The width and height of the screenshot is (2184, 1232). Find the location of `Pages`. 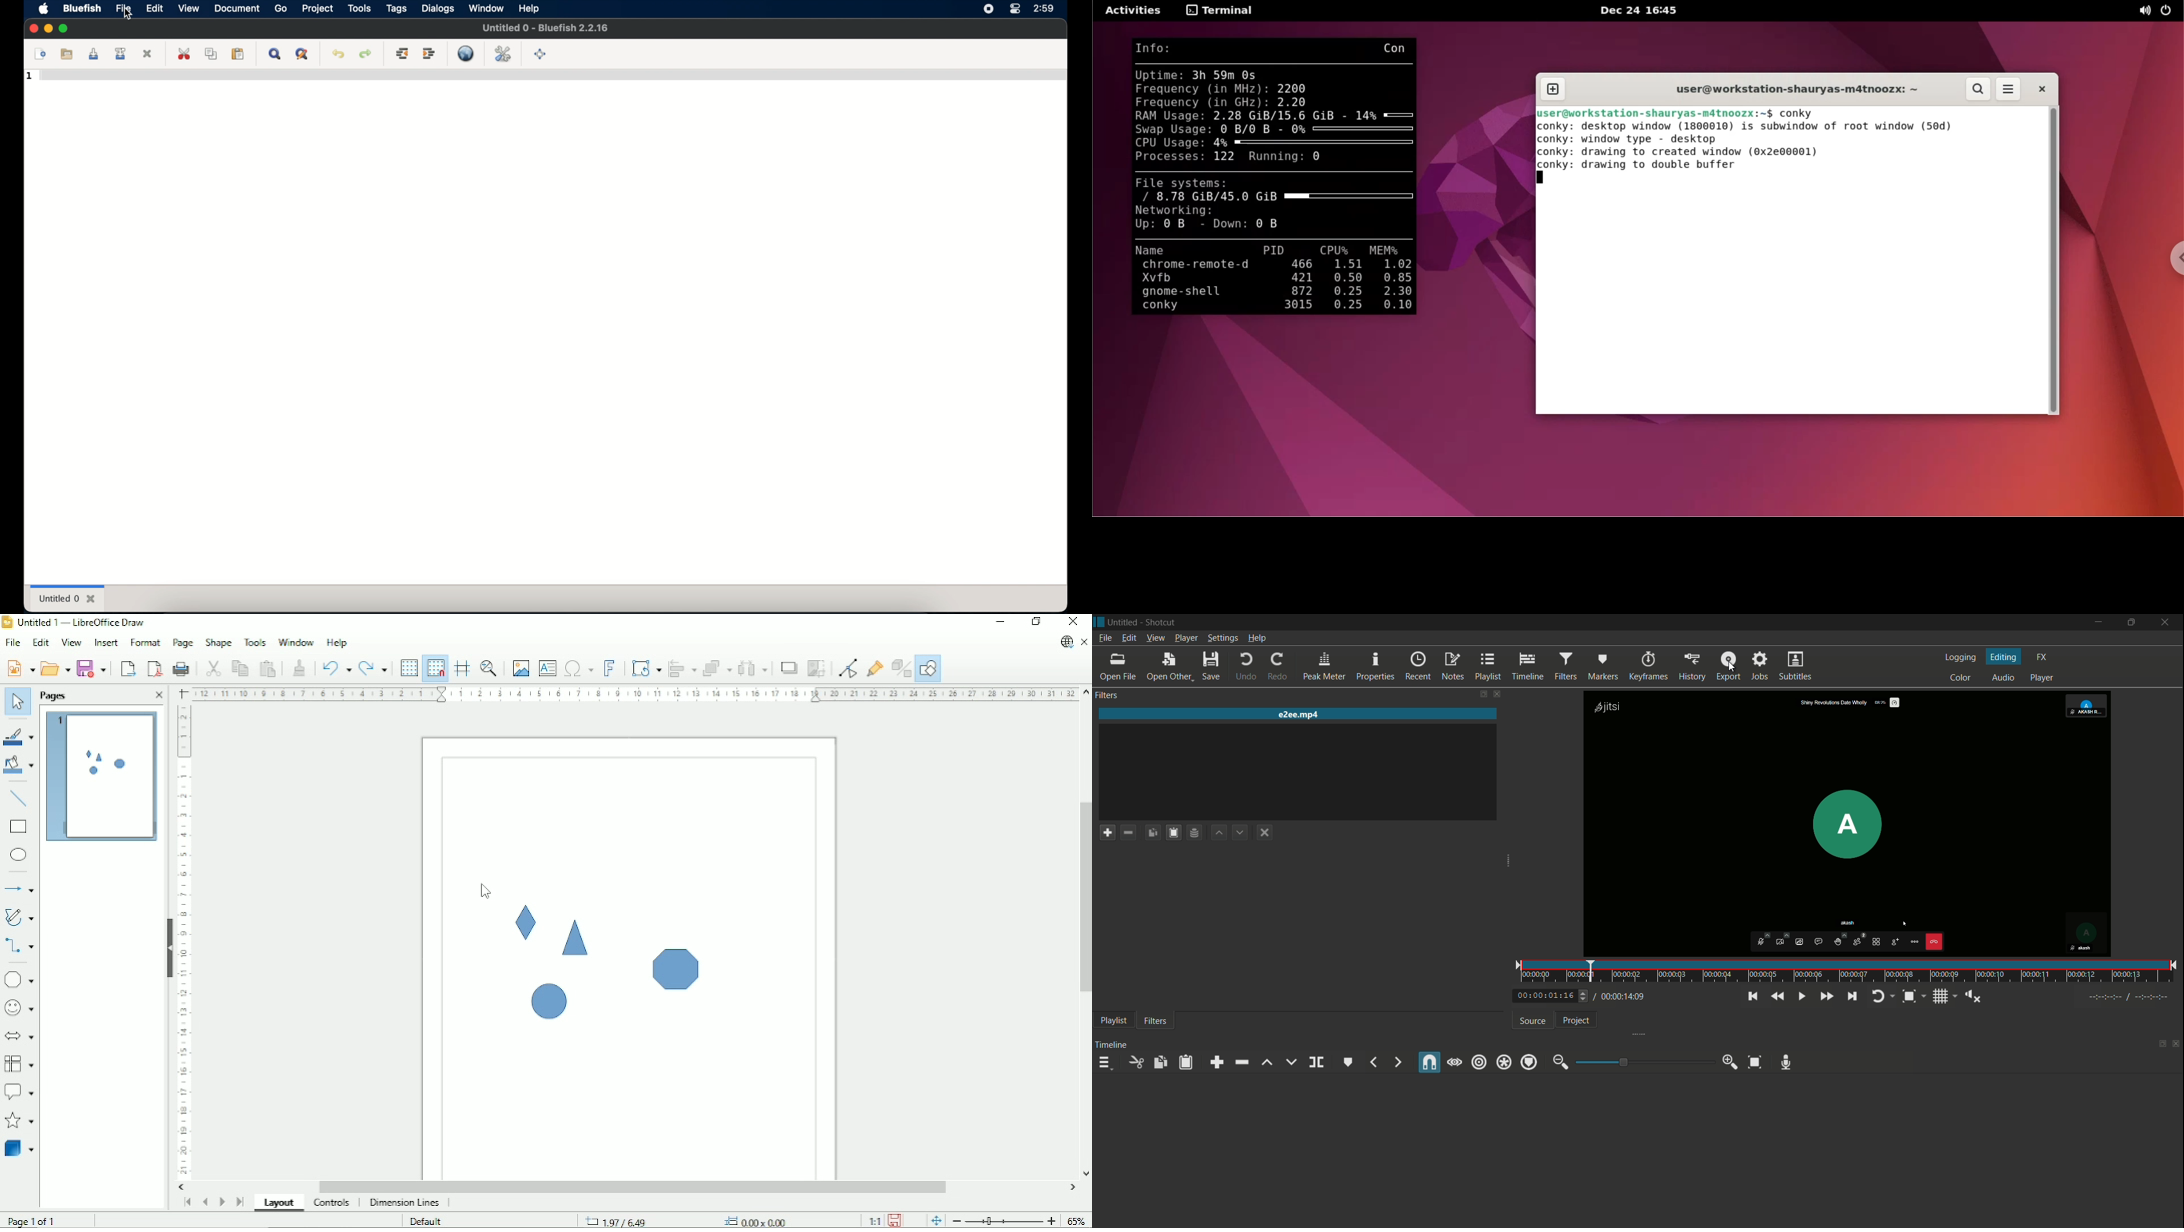

Pages is located at coordinates (52, 695).